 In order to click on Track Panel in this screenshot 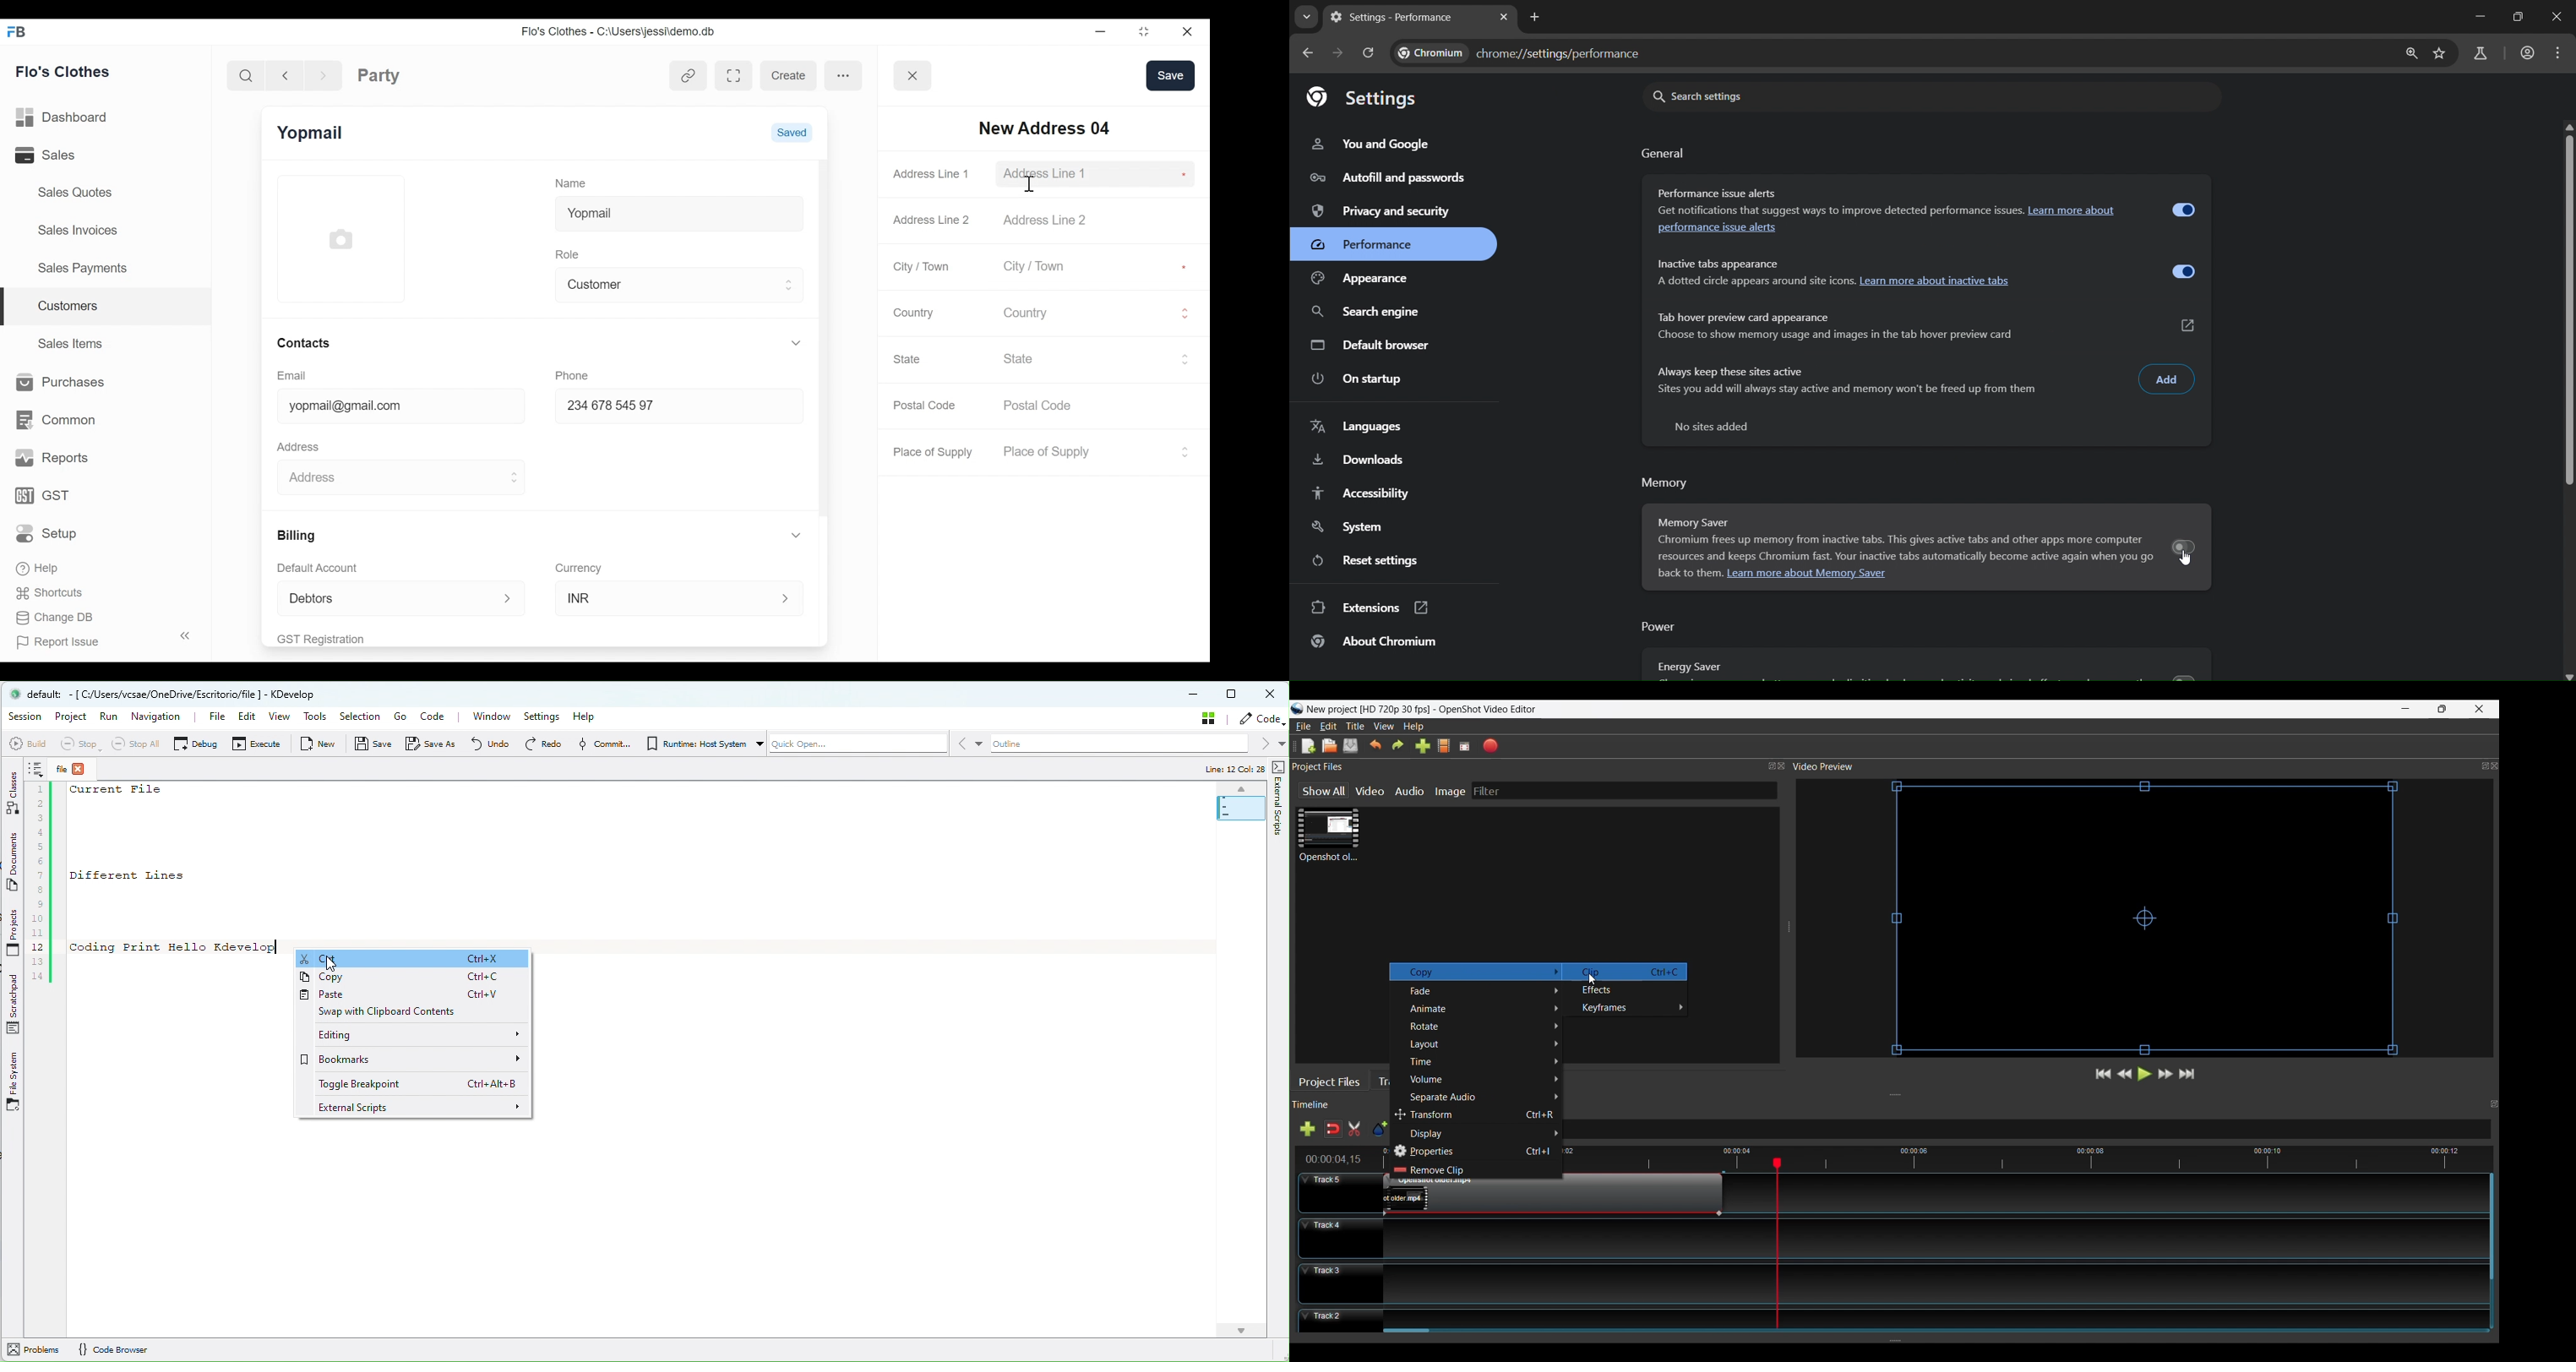, I will do `click(1930, 1315)`.